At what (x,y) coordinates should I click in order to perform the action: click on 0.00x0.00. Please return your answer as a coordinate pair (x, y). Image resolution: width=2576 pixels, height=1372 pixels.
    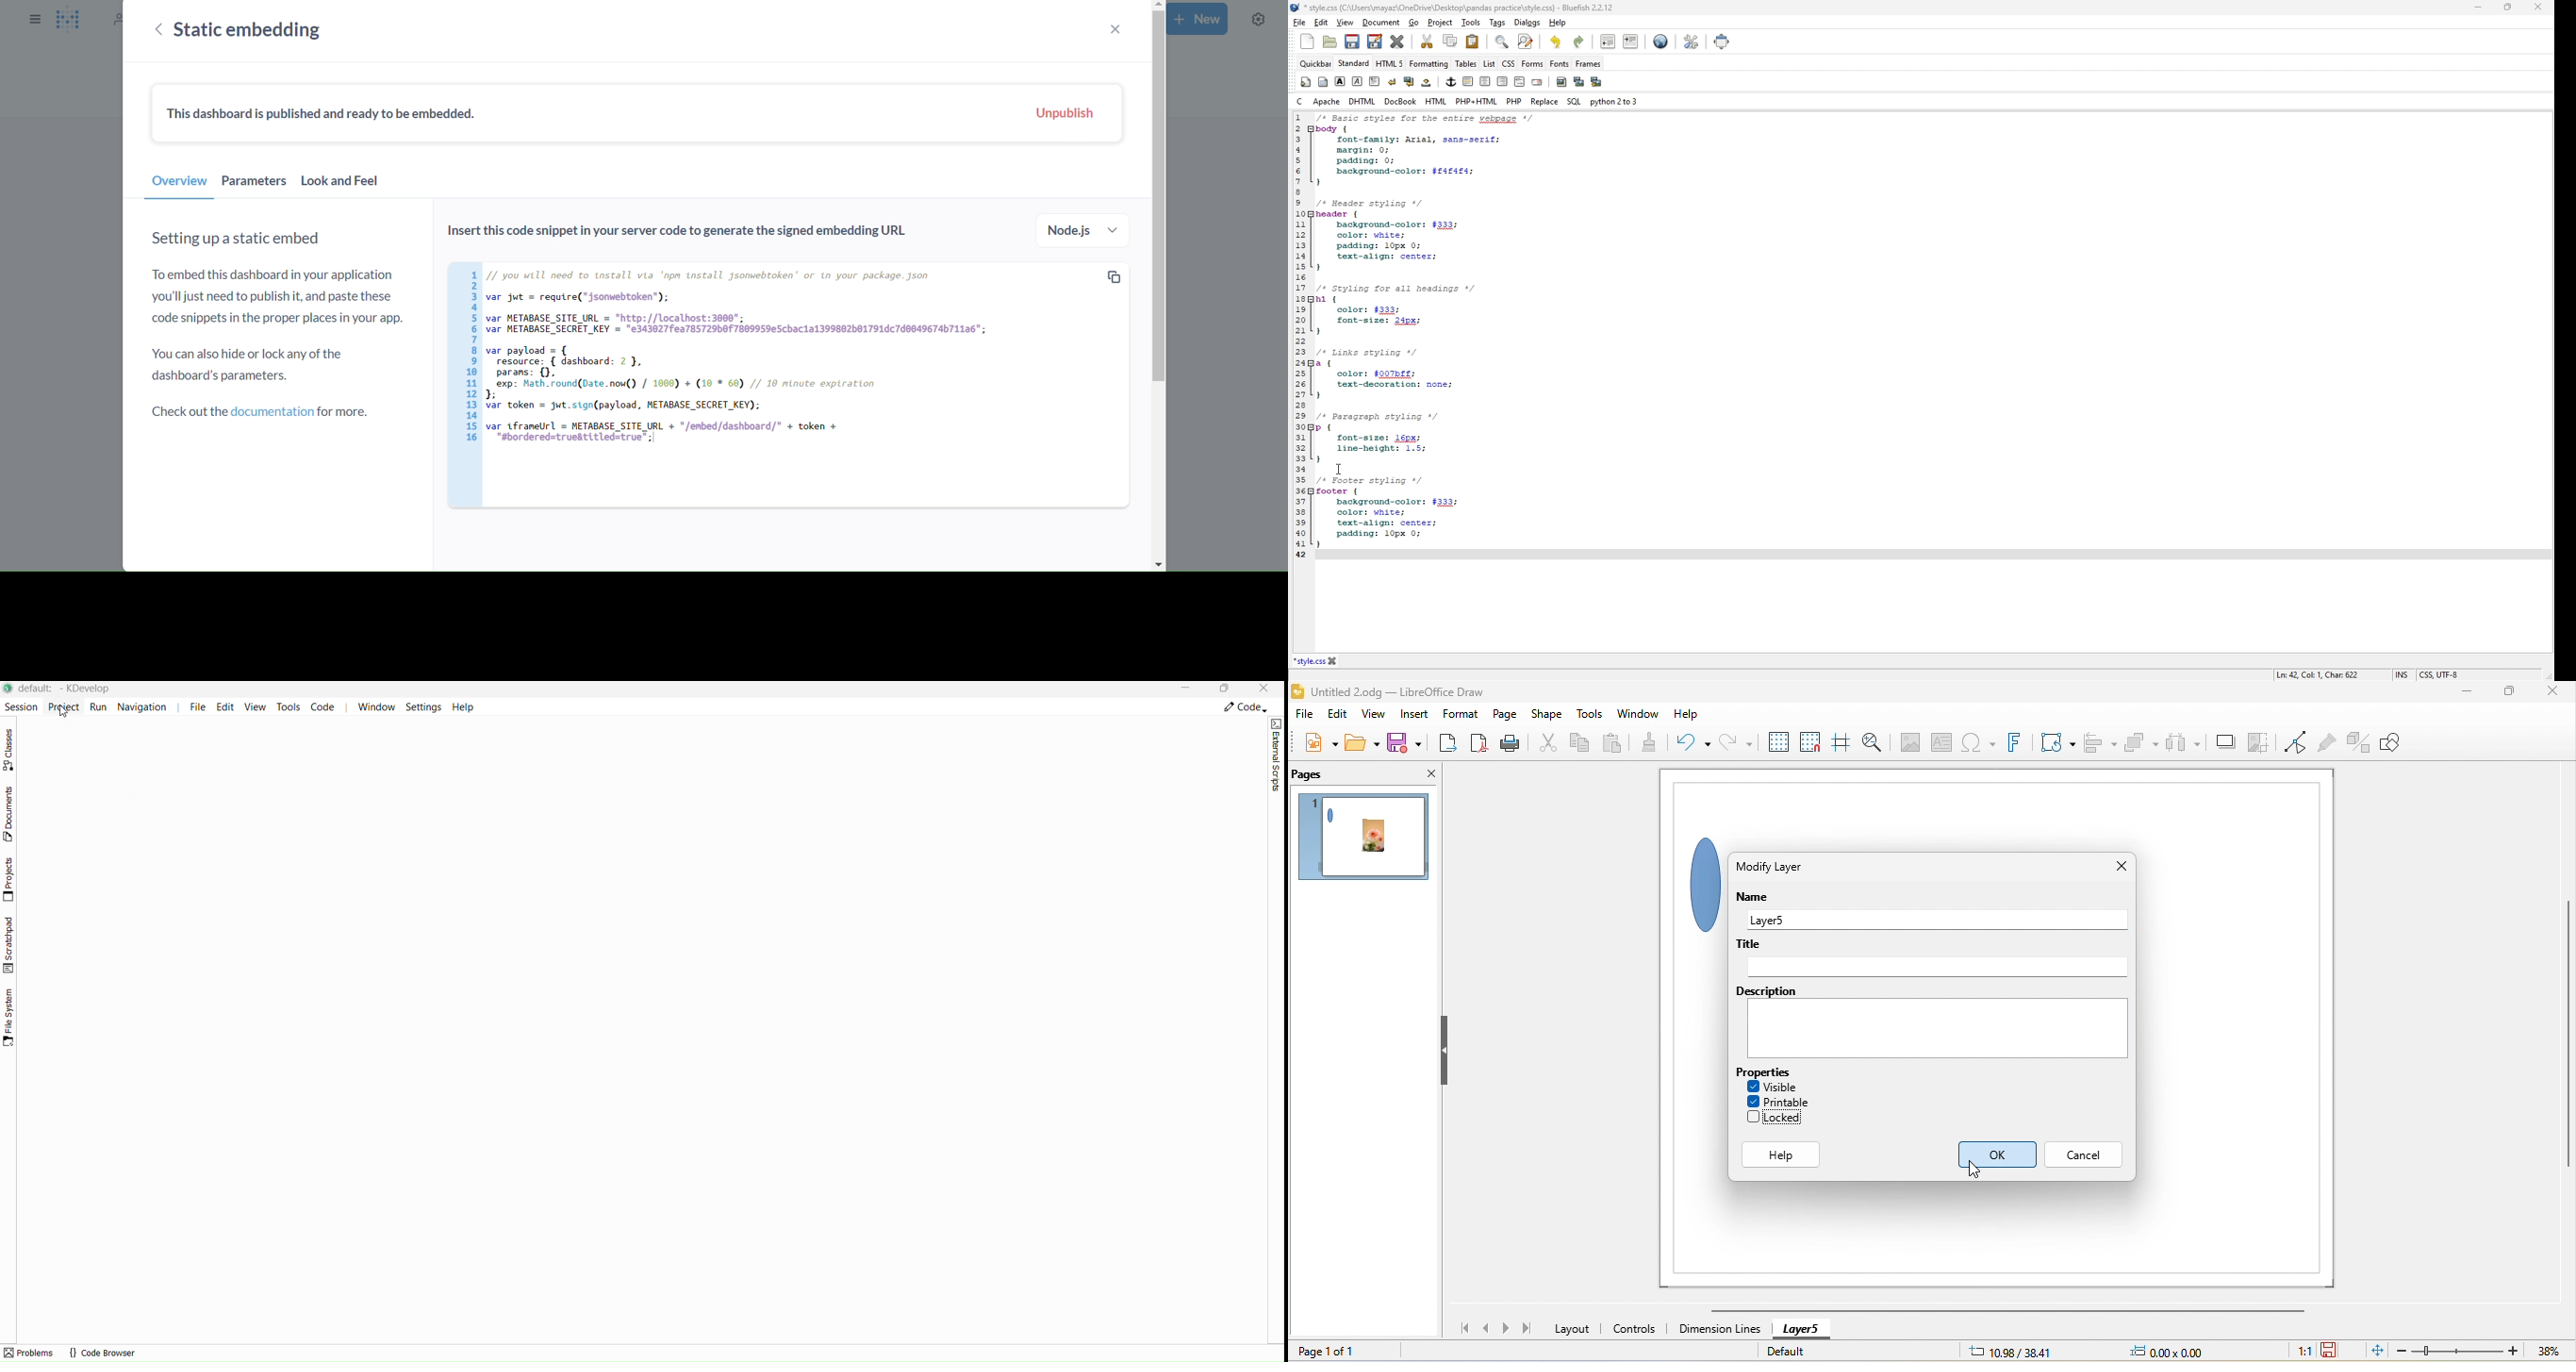
    Looking at the image, I should click on (2165, 1351).